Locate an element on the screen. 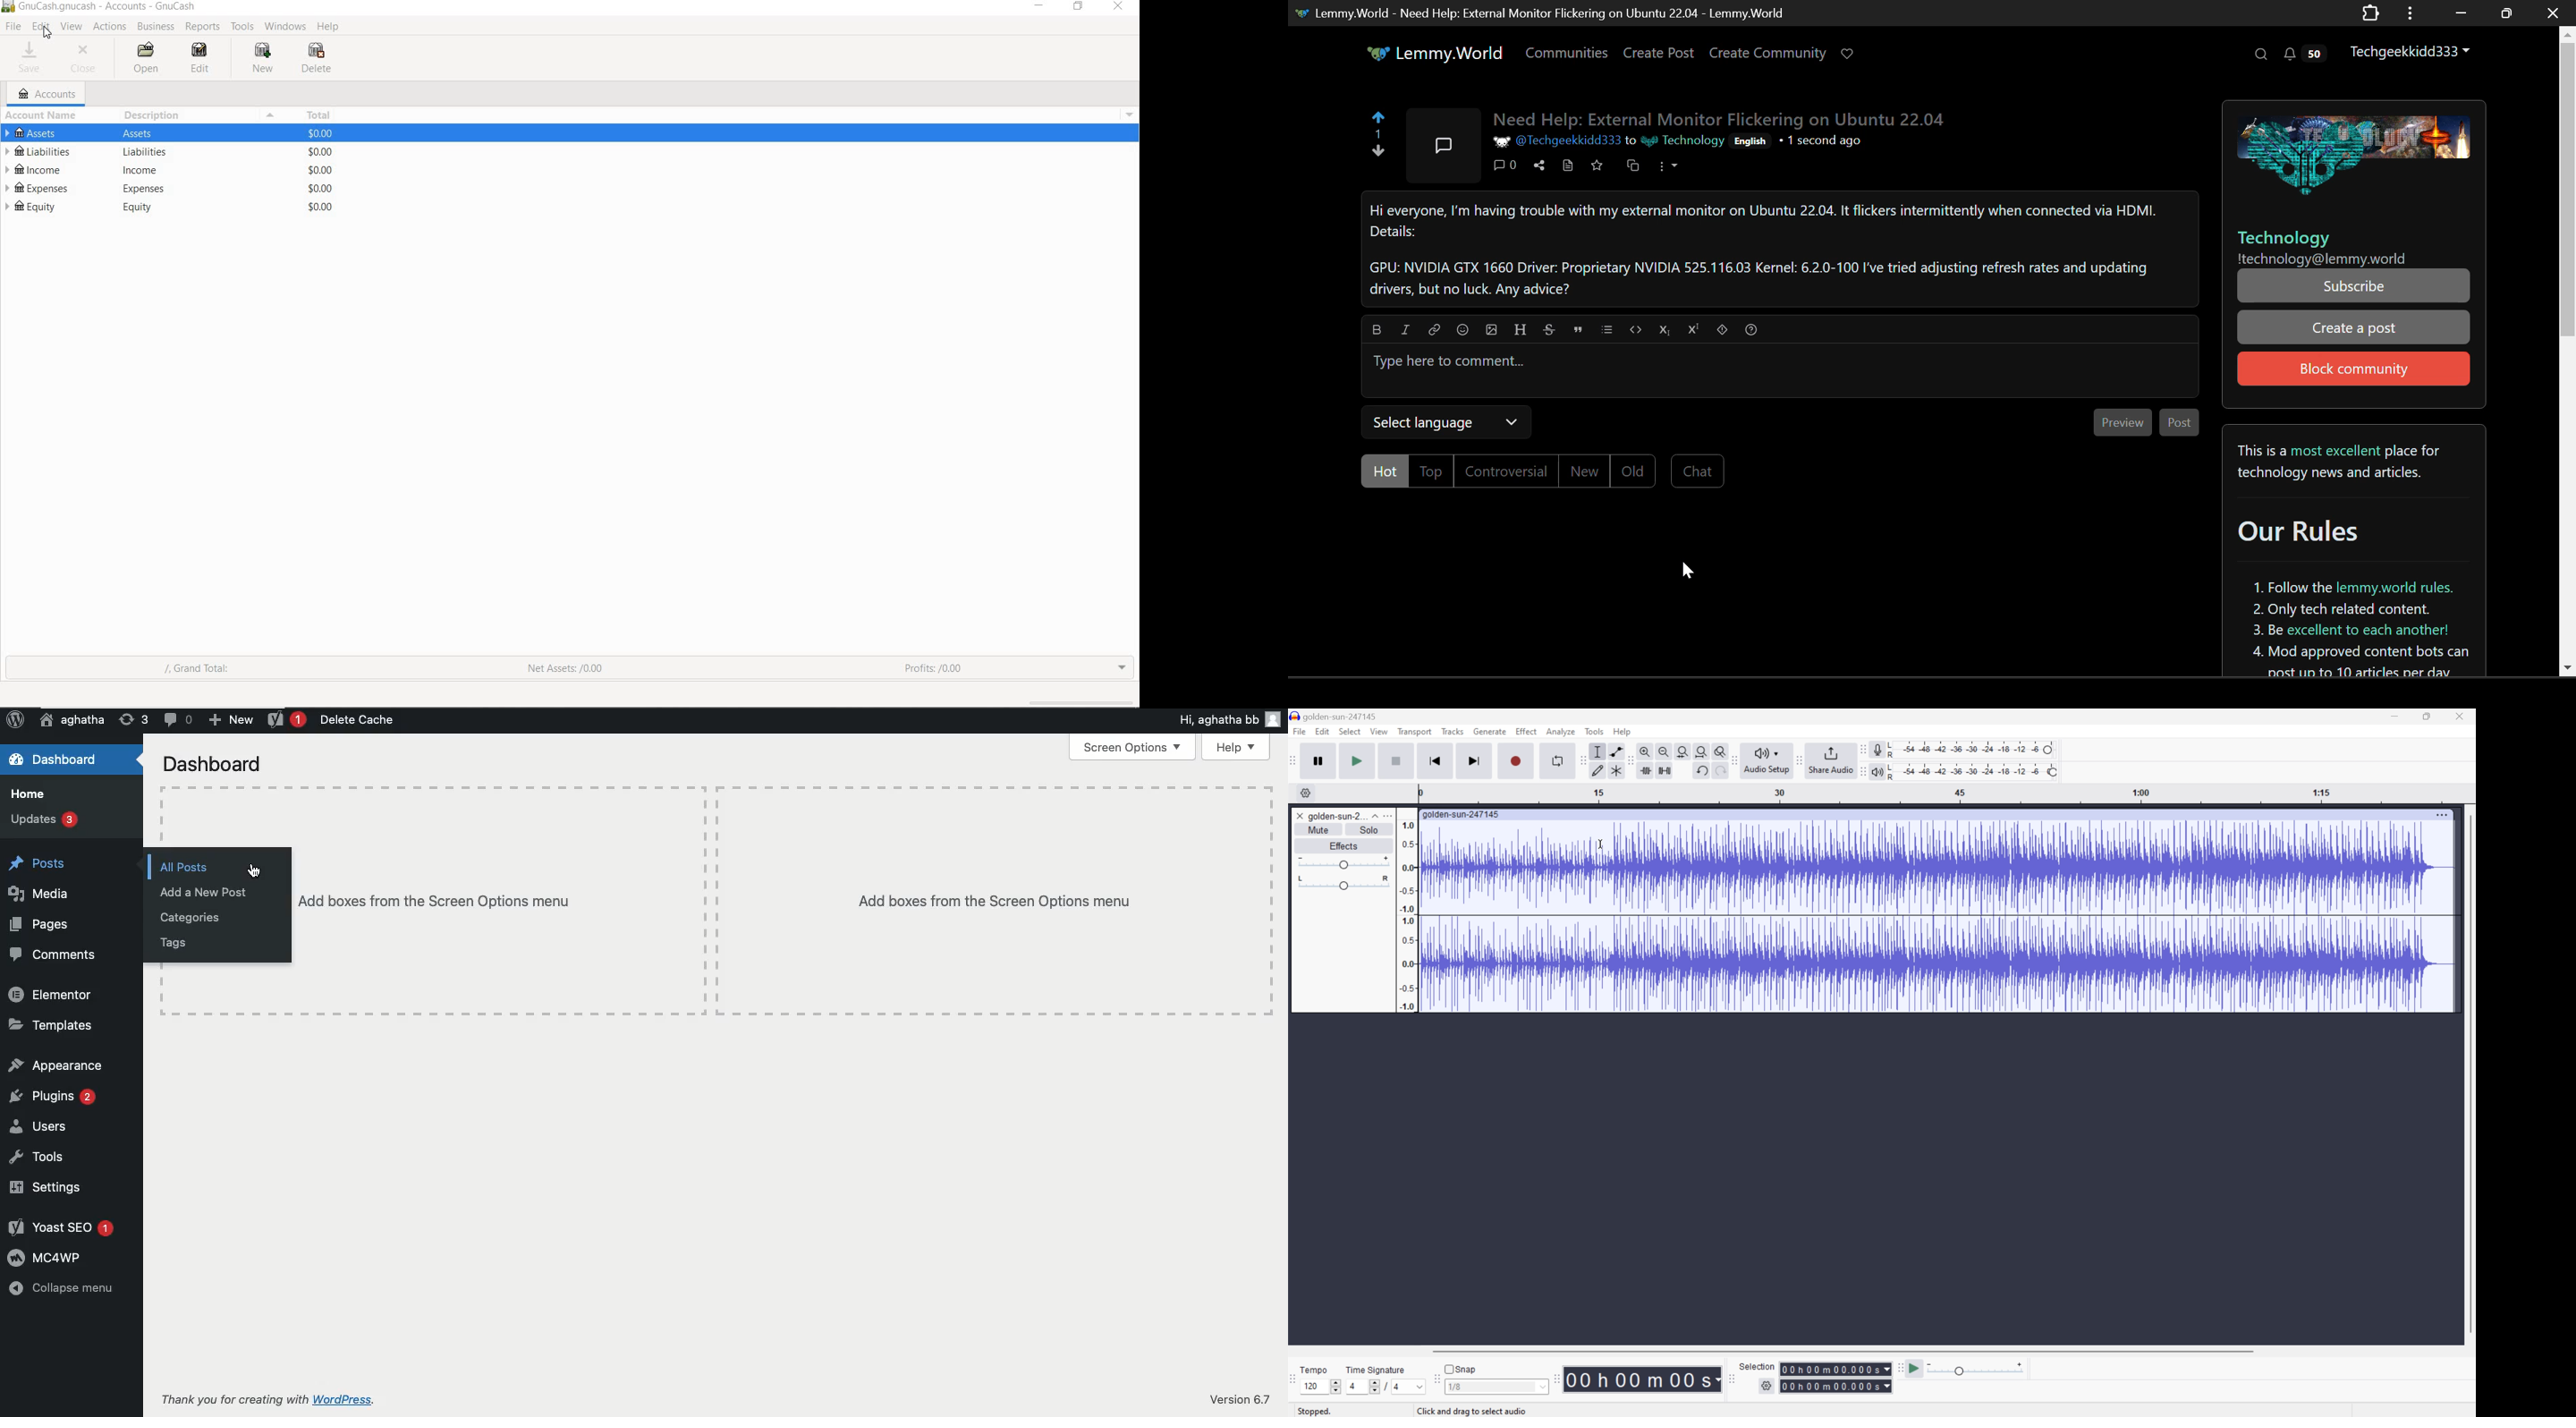  Snap is located at coordinates (1460, 1367).